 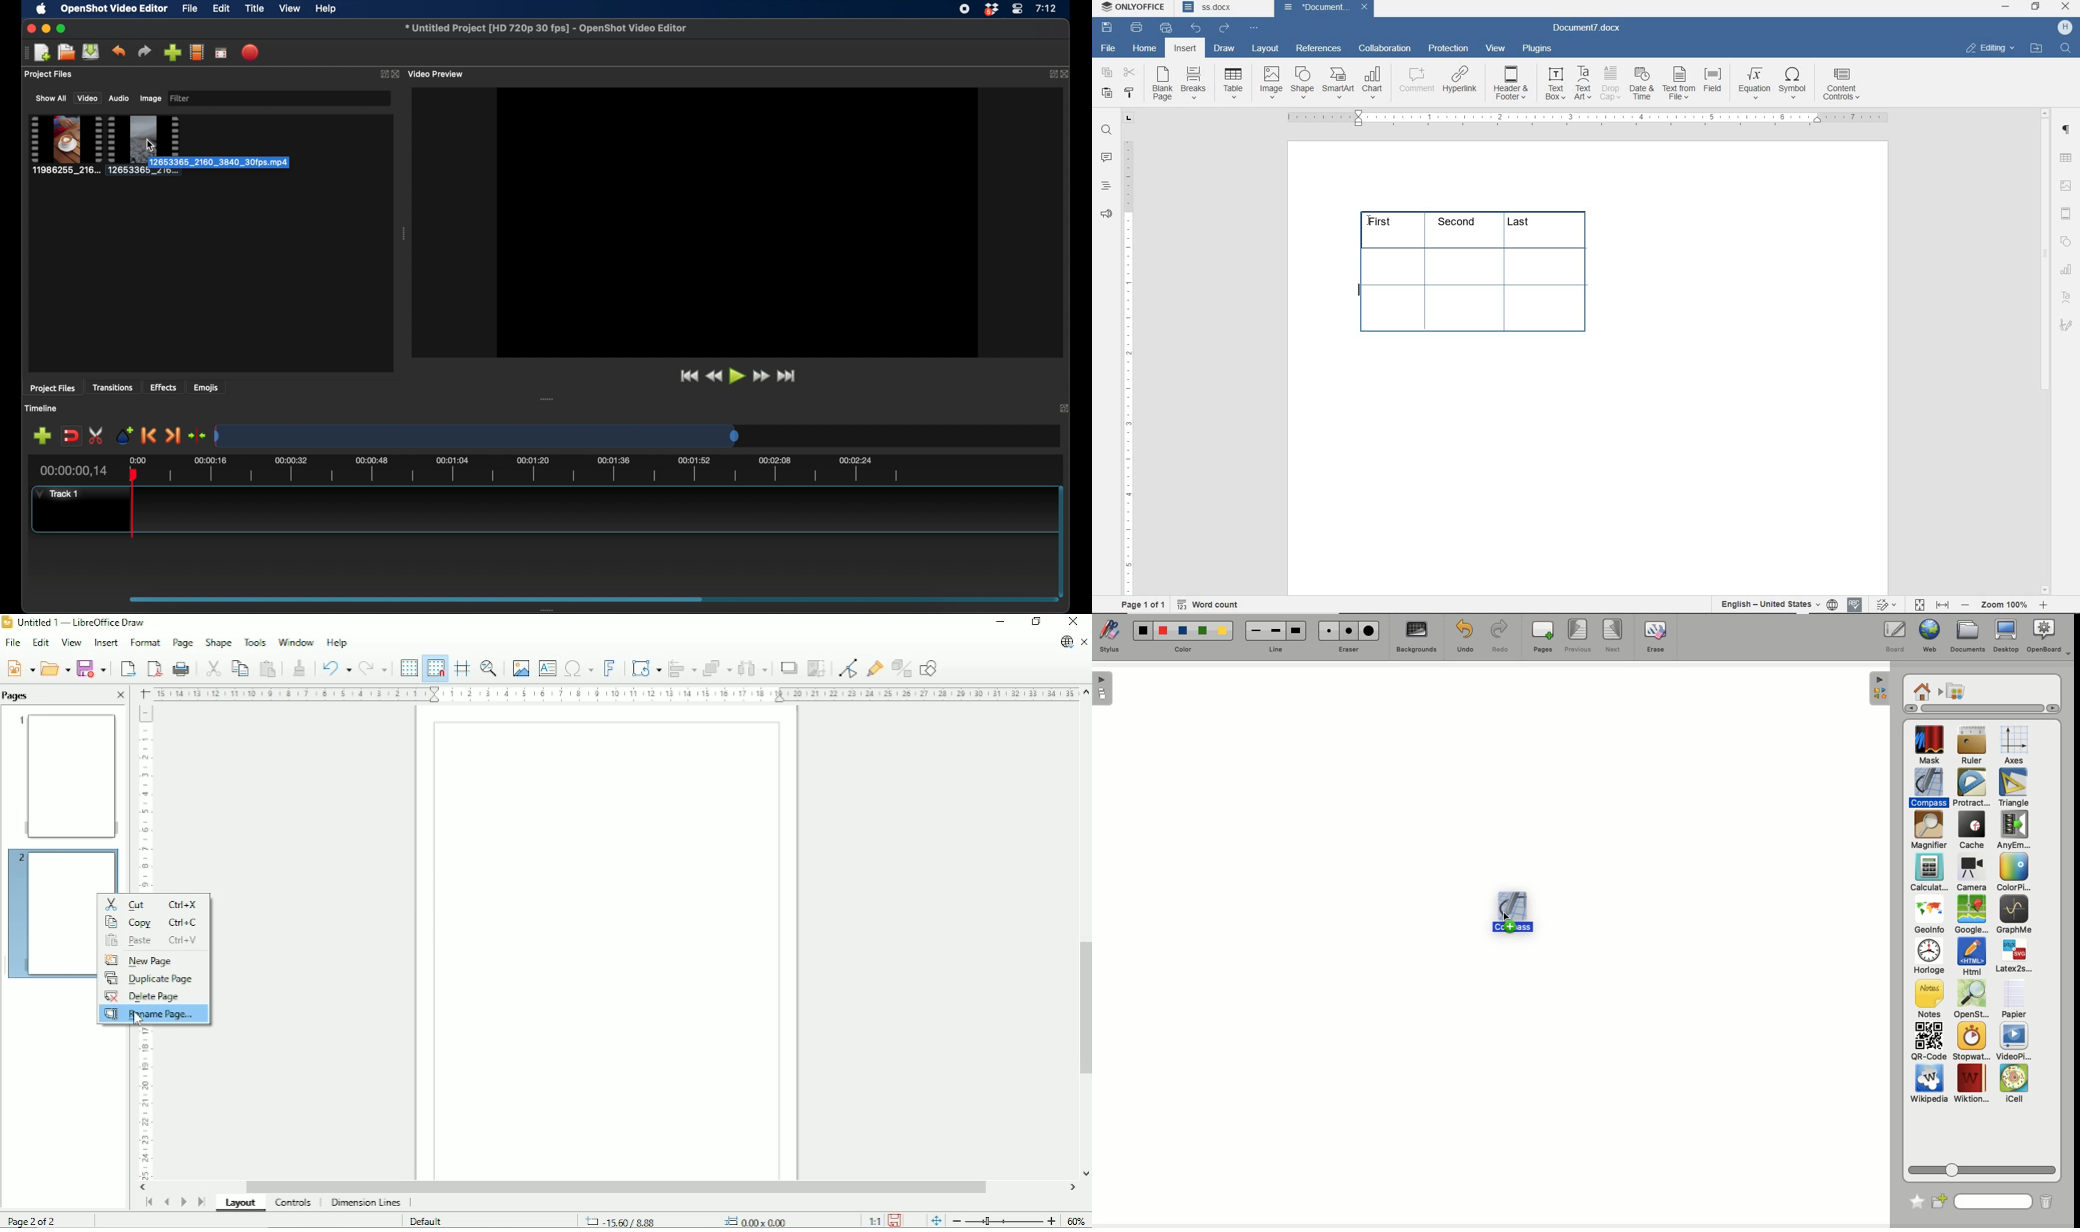 What do you see at coordinates (104, 643) in the screenshot?
I see `Insert` at bounding box center [104, 643].